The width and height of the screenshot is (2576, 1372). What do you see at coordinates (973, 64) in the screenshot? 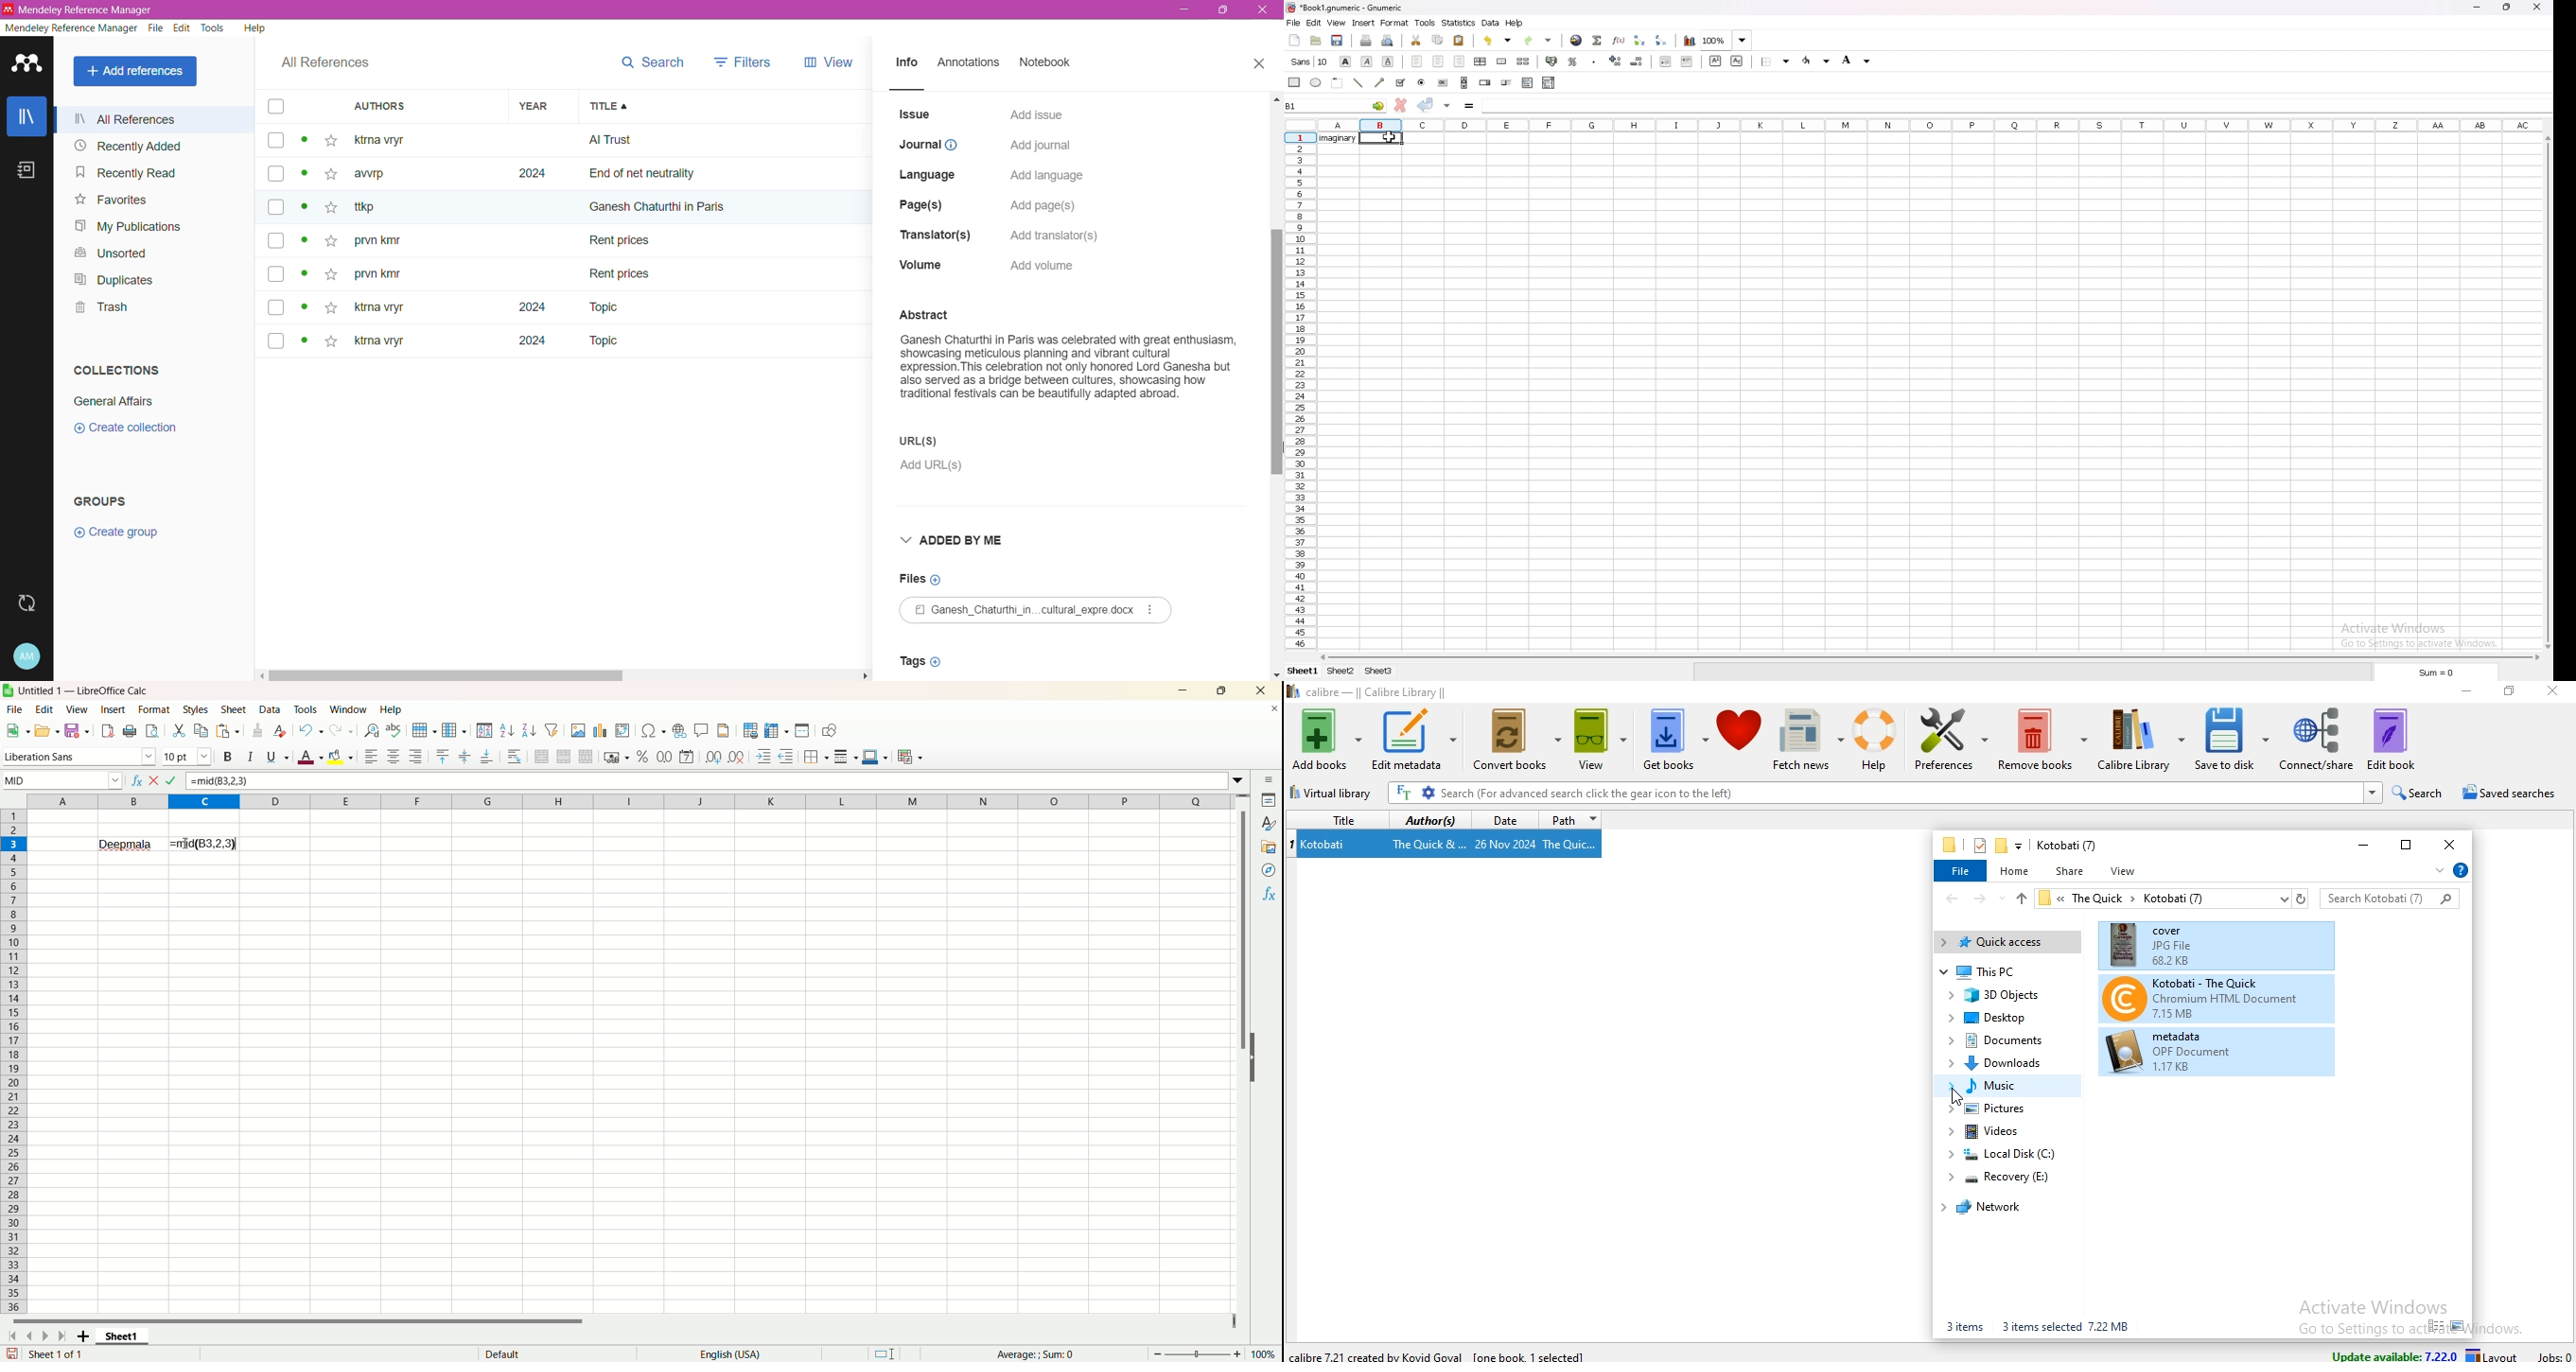
I see `Annotations` at bounding box center [973, 64].